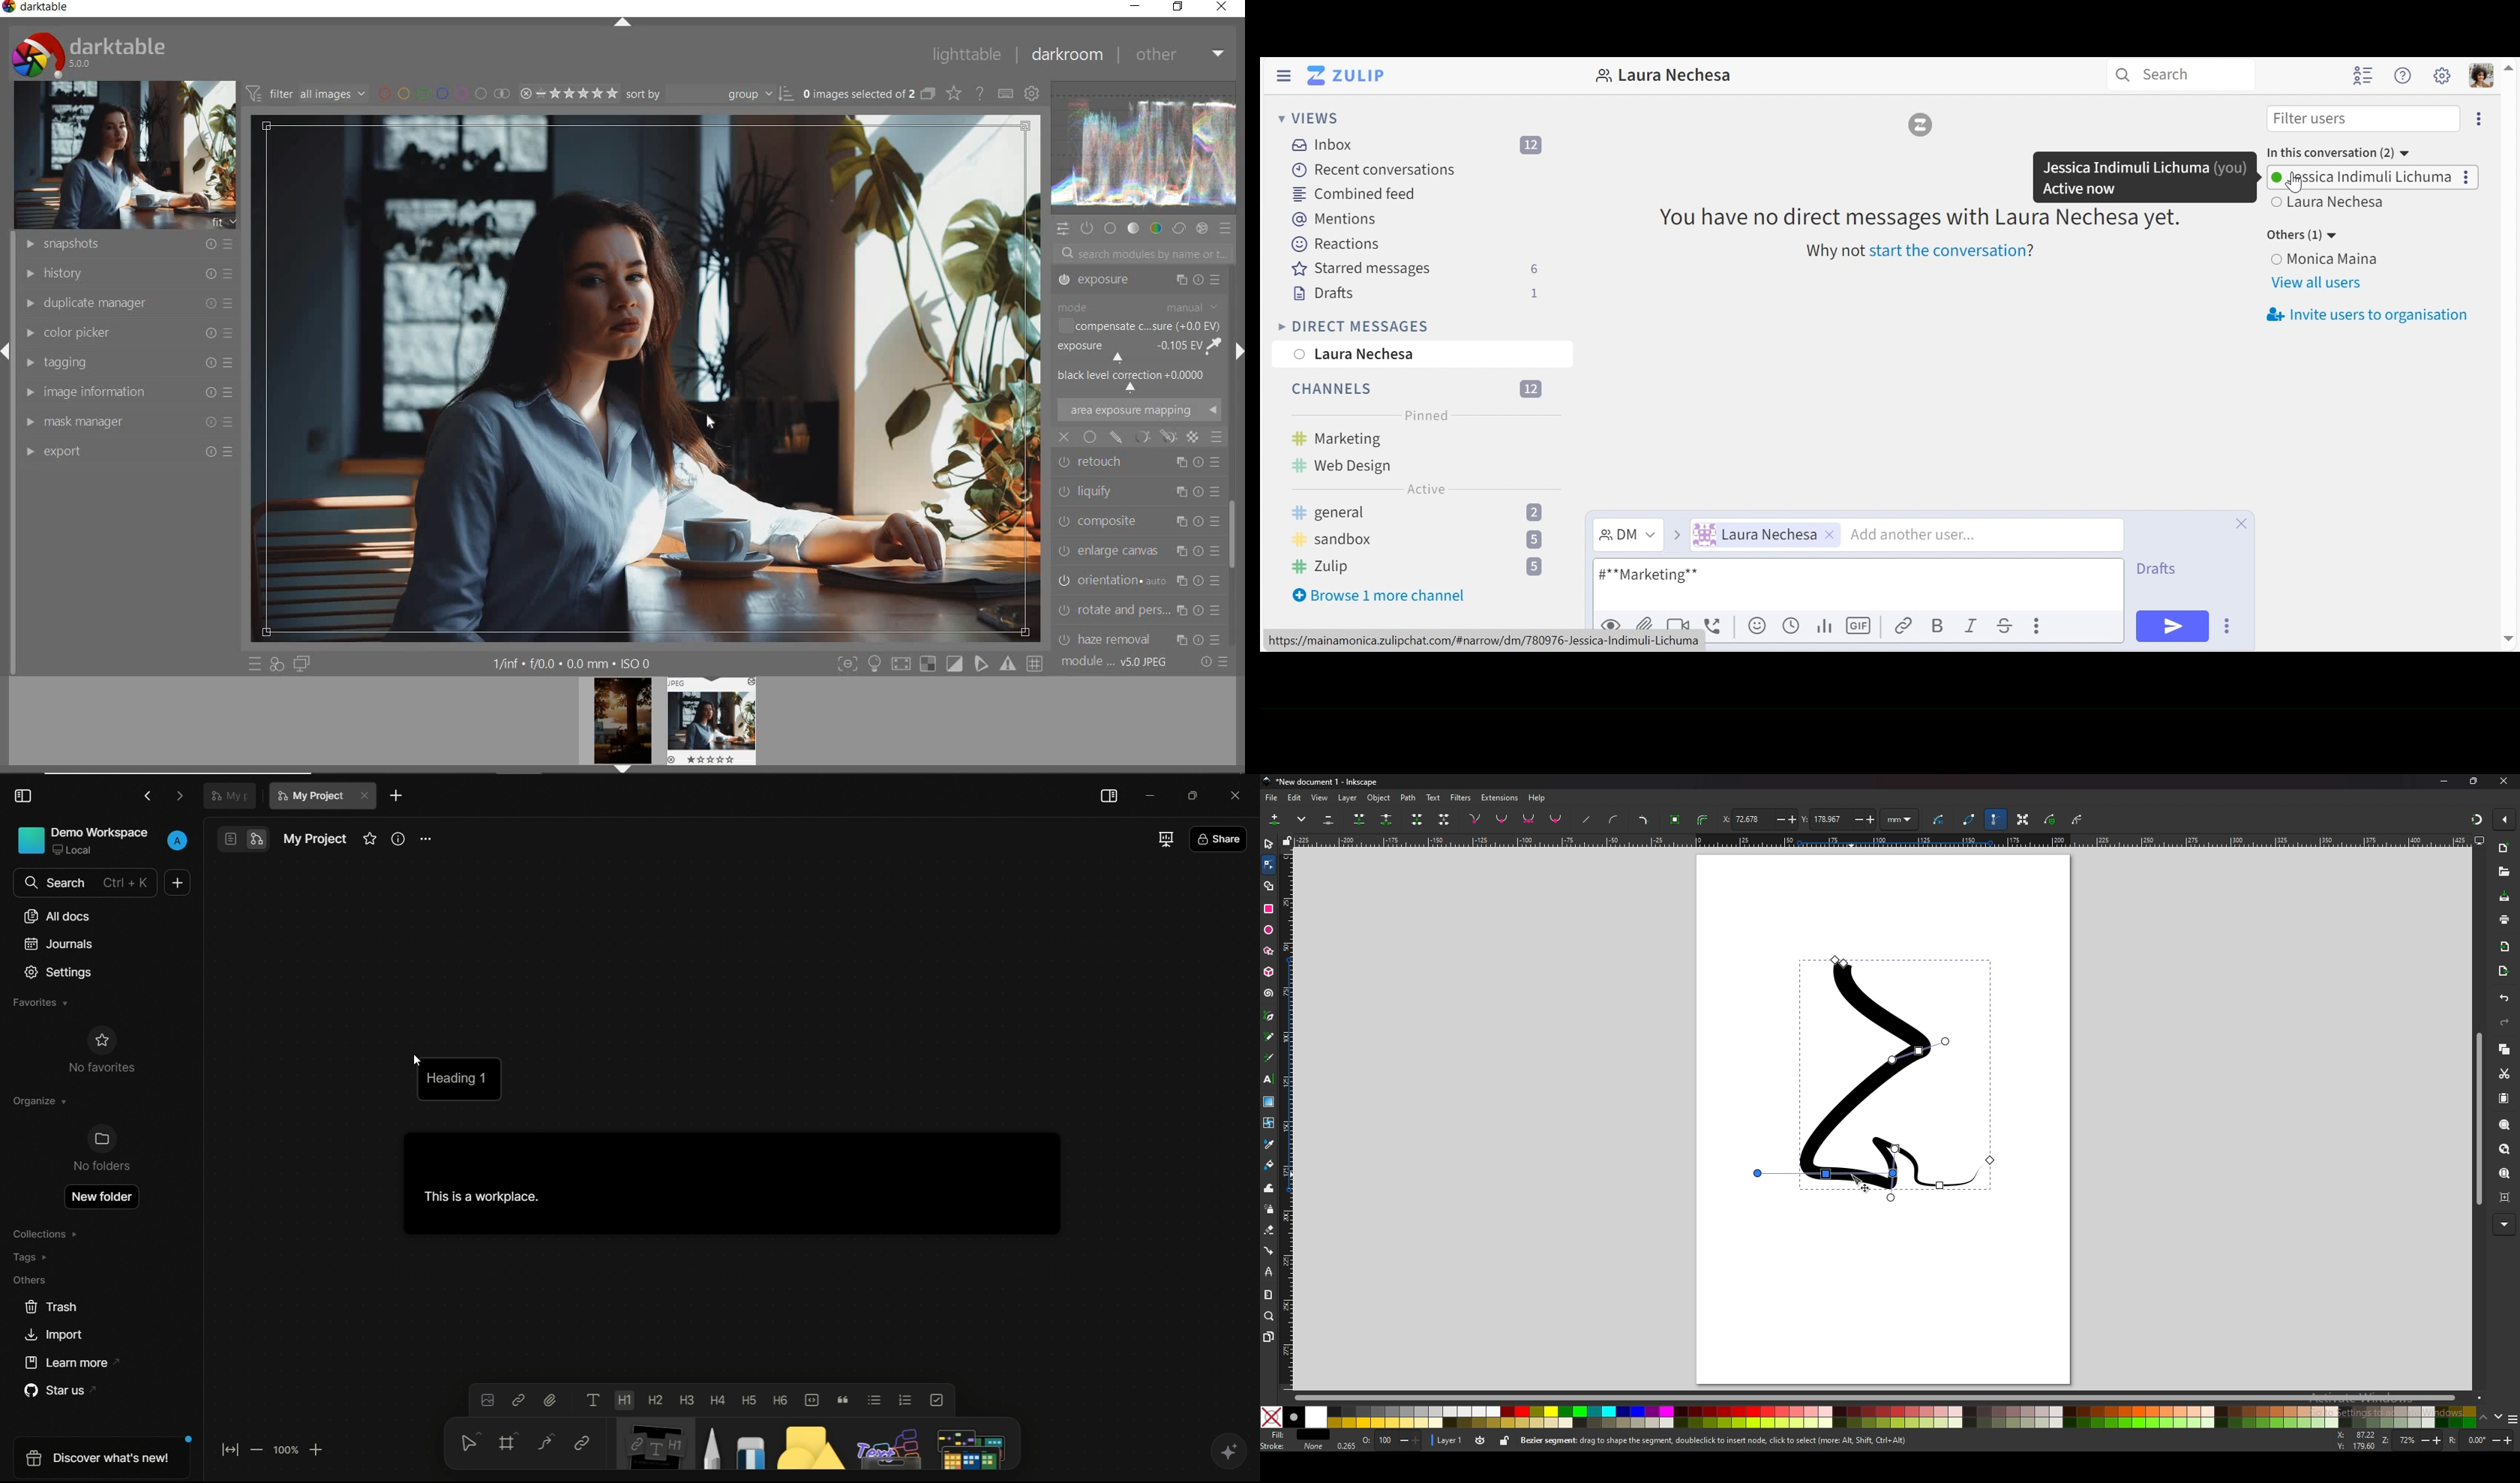 Image resolution: width=2520 pixels, height=1484 pixels. What do you see at coordinates (1996, 820) in the screenshot?
I see `bezier handle` at bounding box center [1996, 820].